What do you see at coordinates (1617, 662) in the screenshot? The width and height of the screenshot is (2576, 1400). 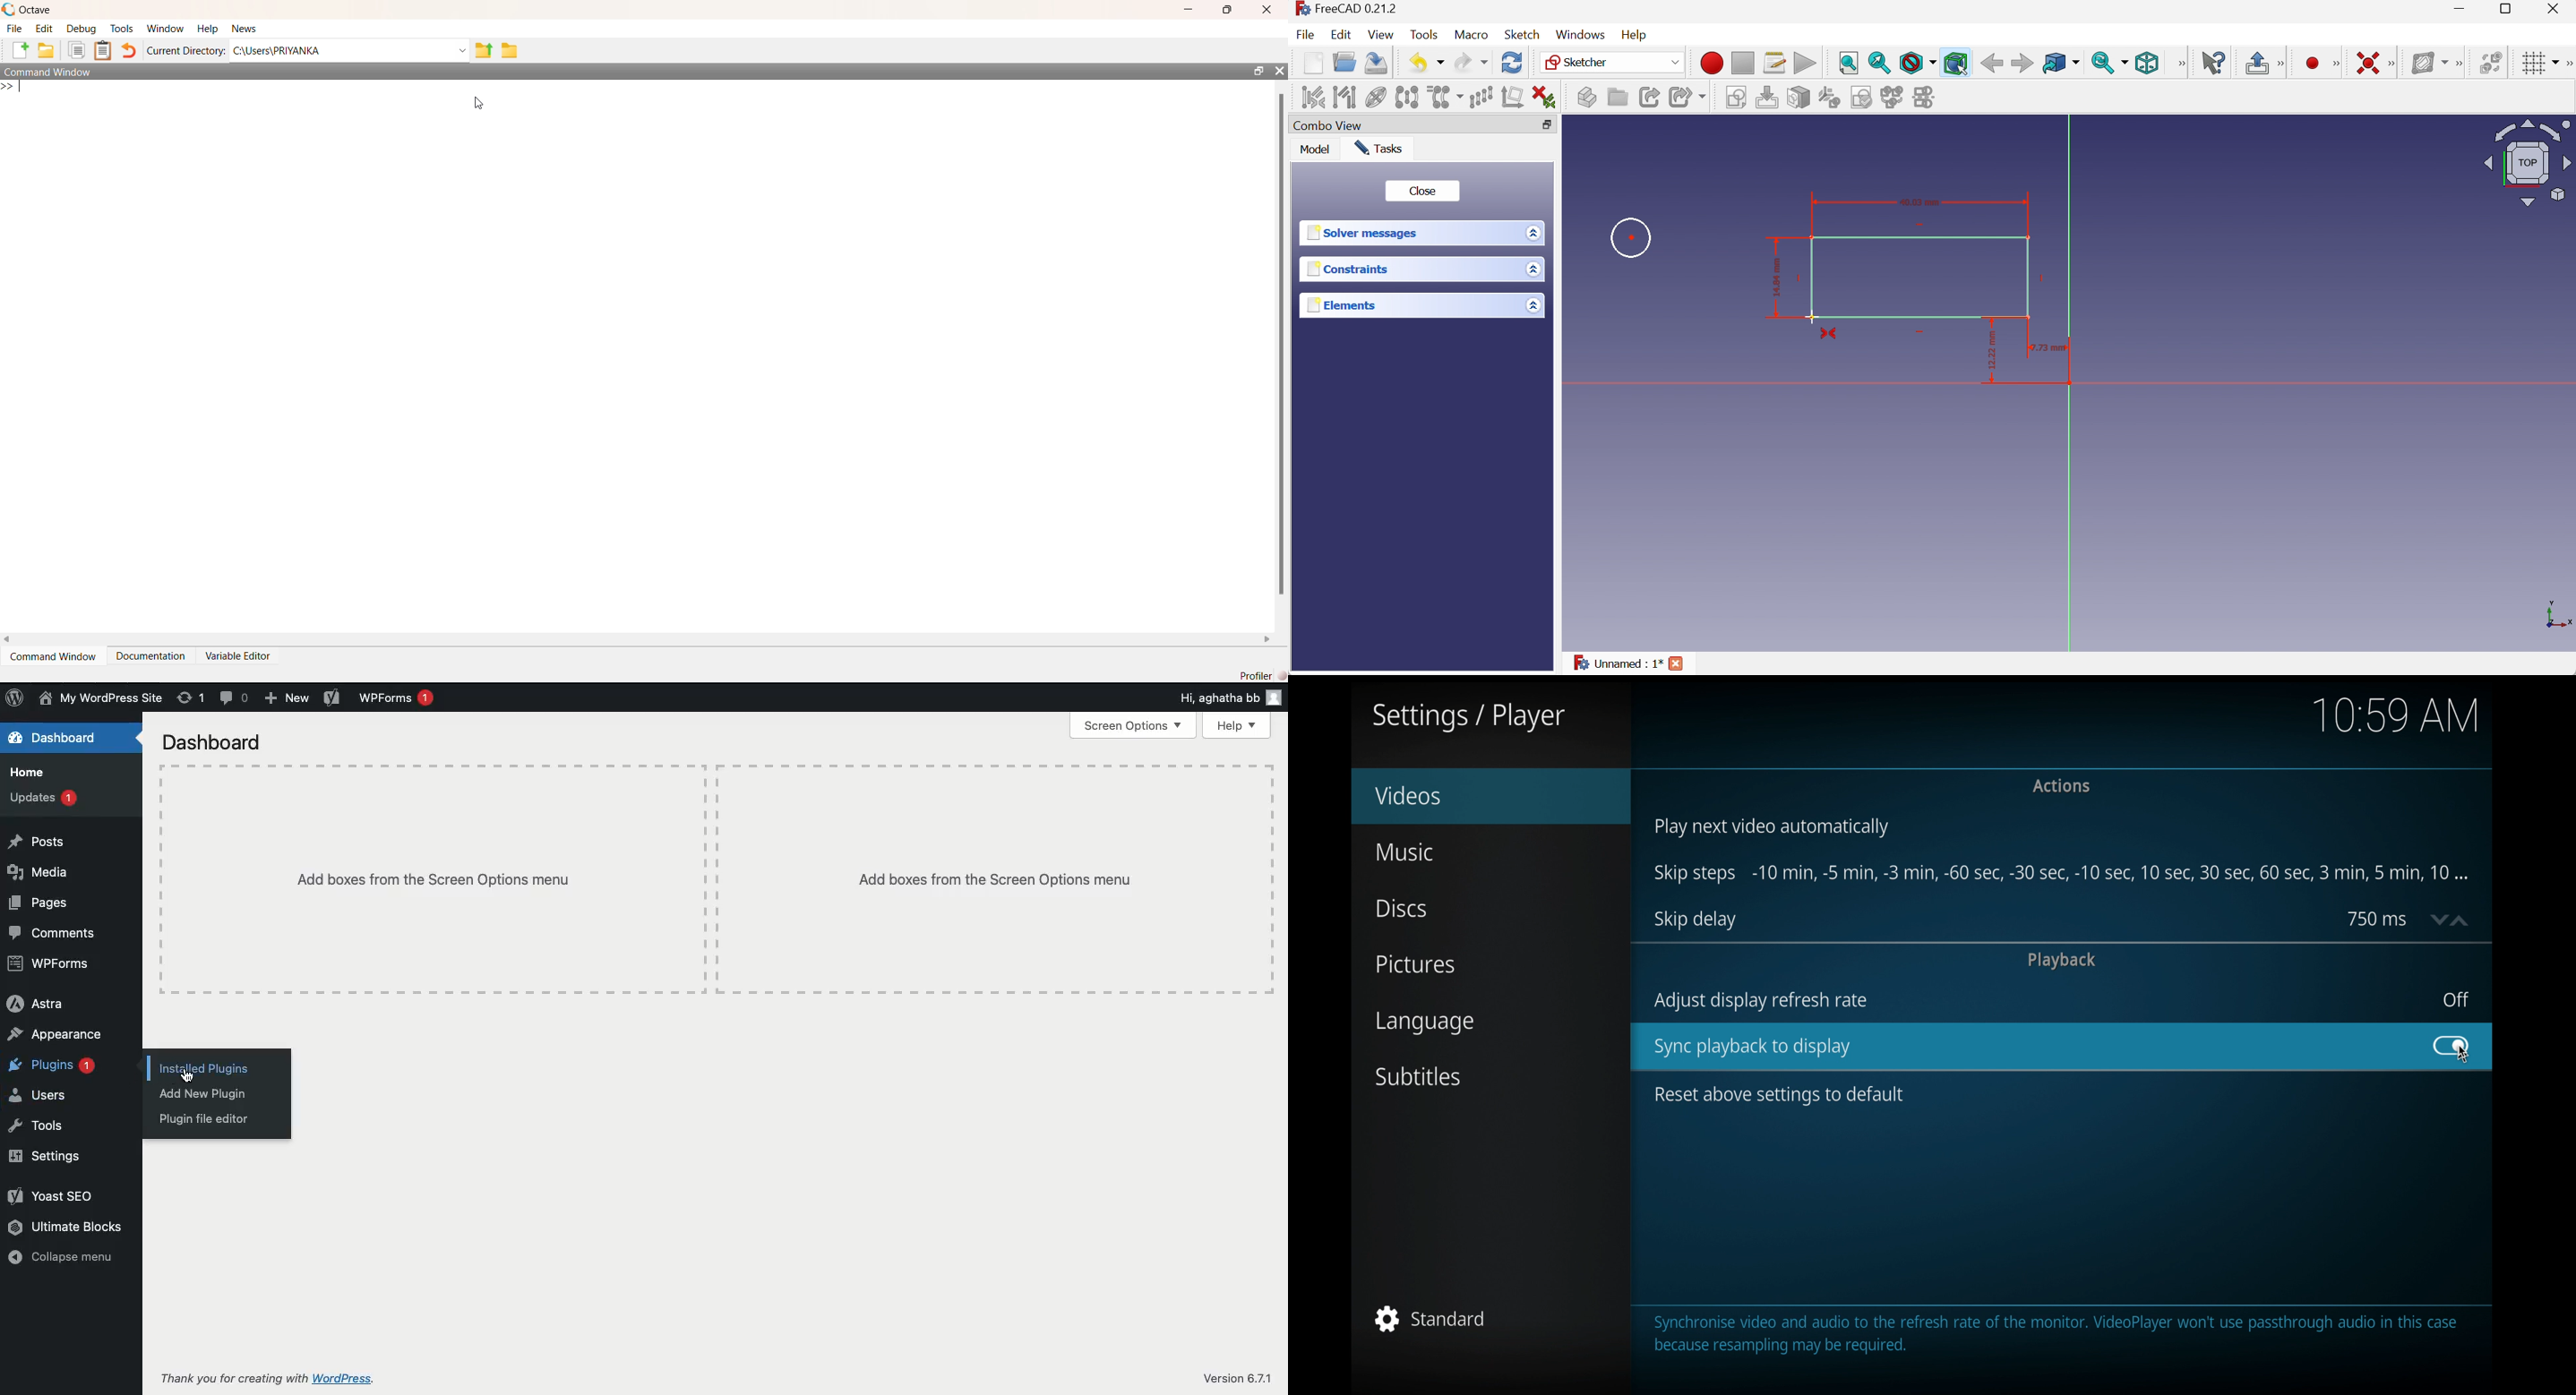 I see `Unnamed : 1*` at bounding box center [1617, 662].